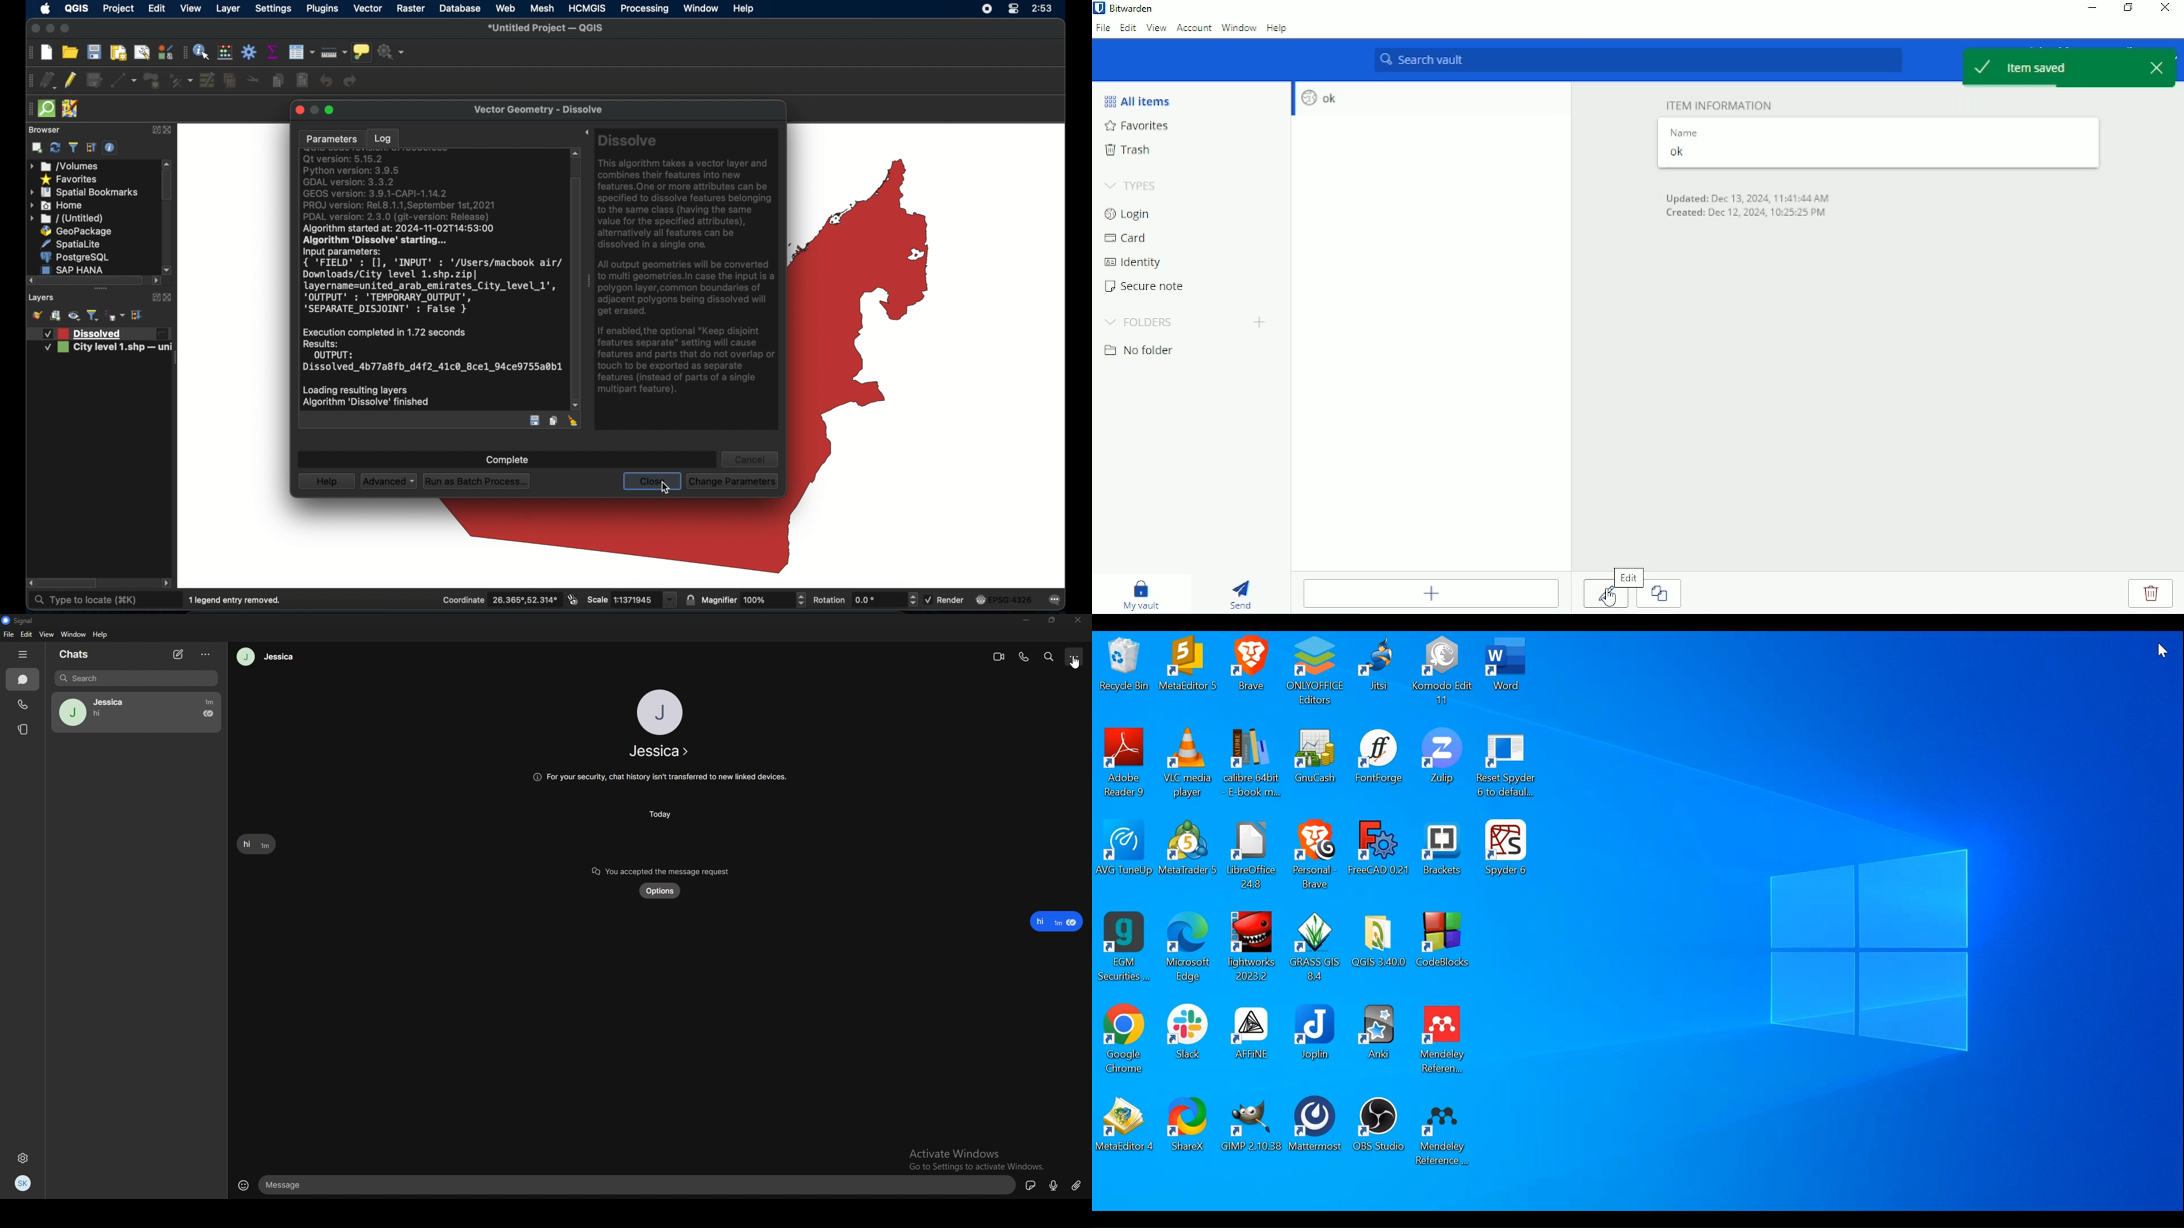 The image size is (2184, 1232). Describe the element at coordinates (322, 9) in the screenshot. I see `plugins` at that location.